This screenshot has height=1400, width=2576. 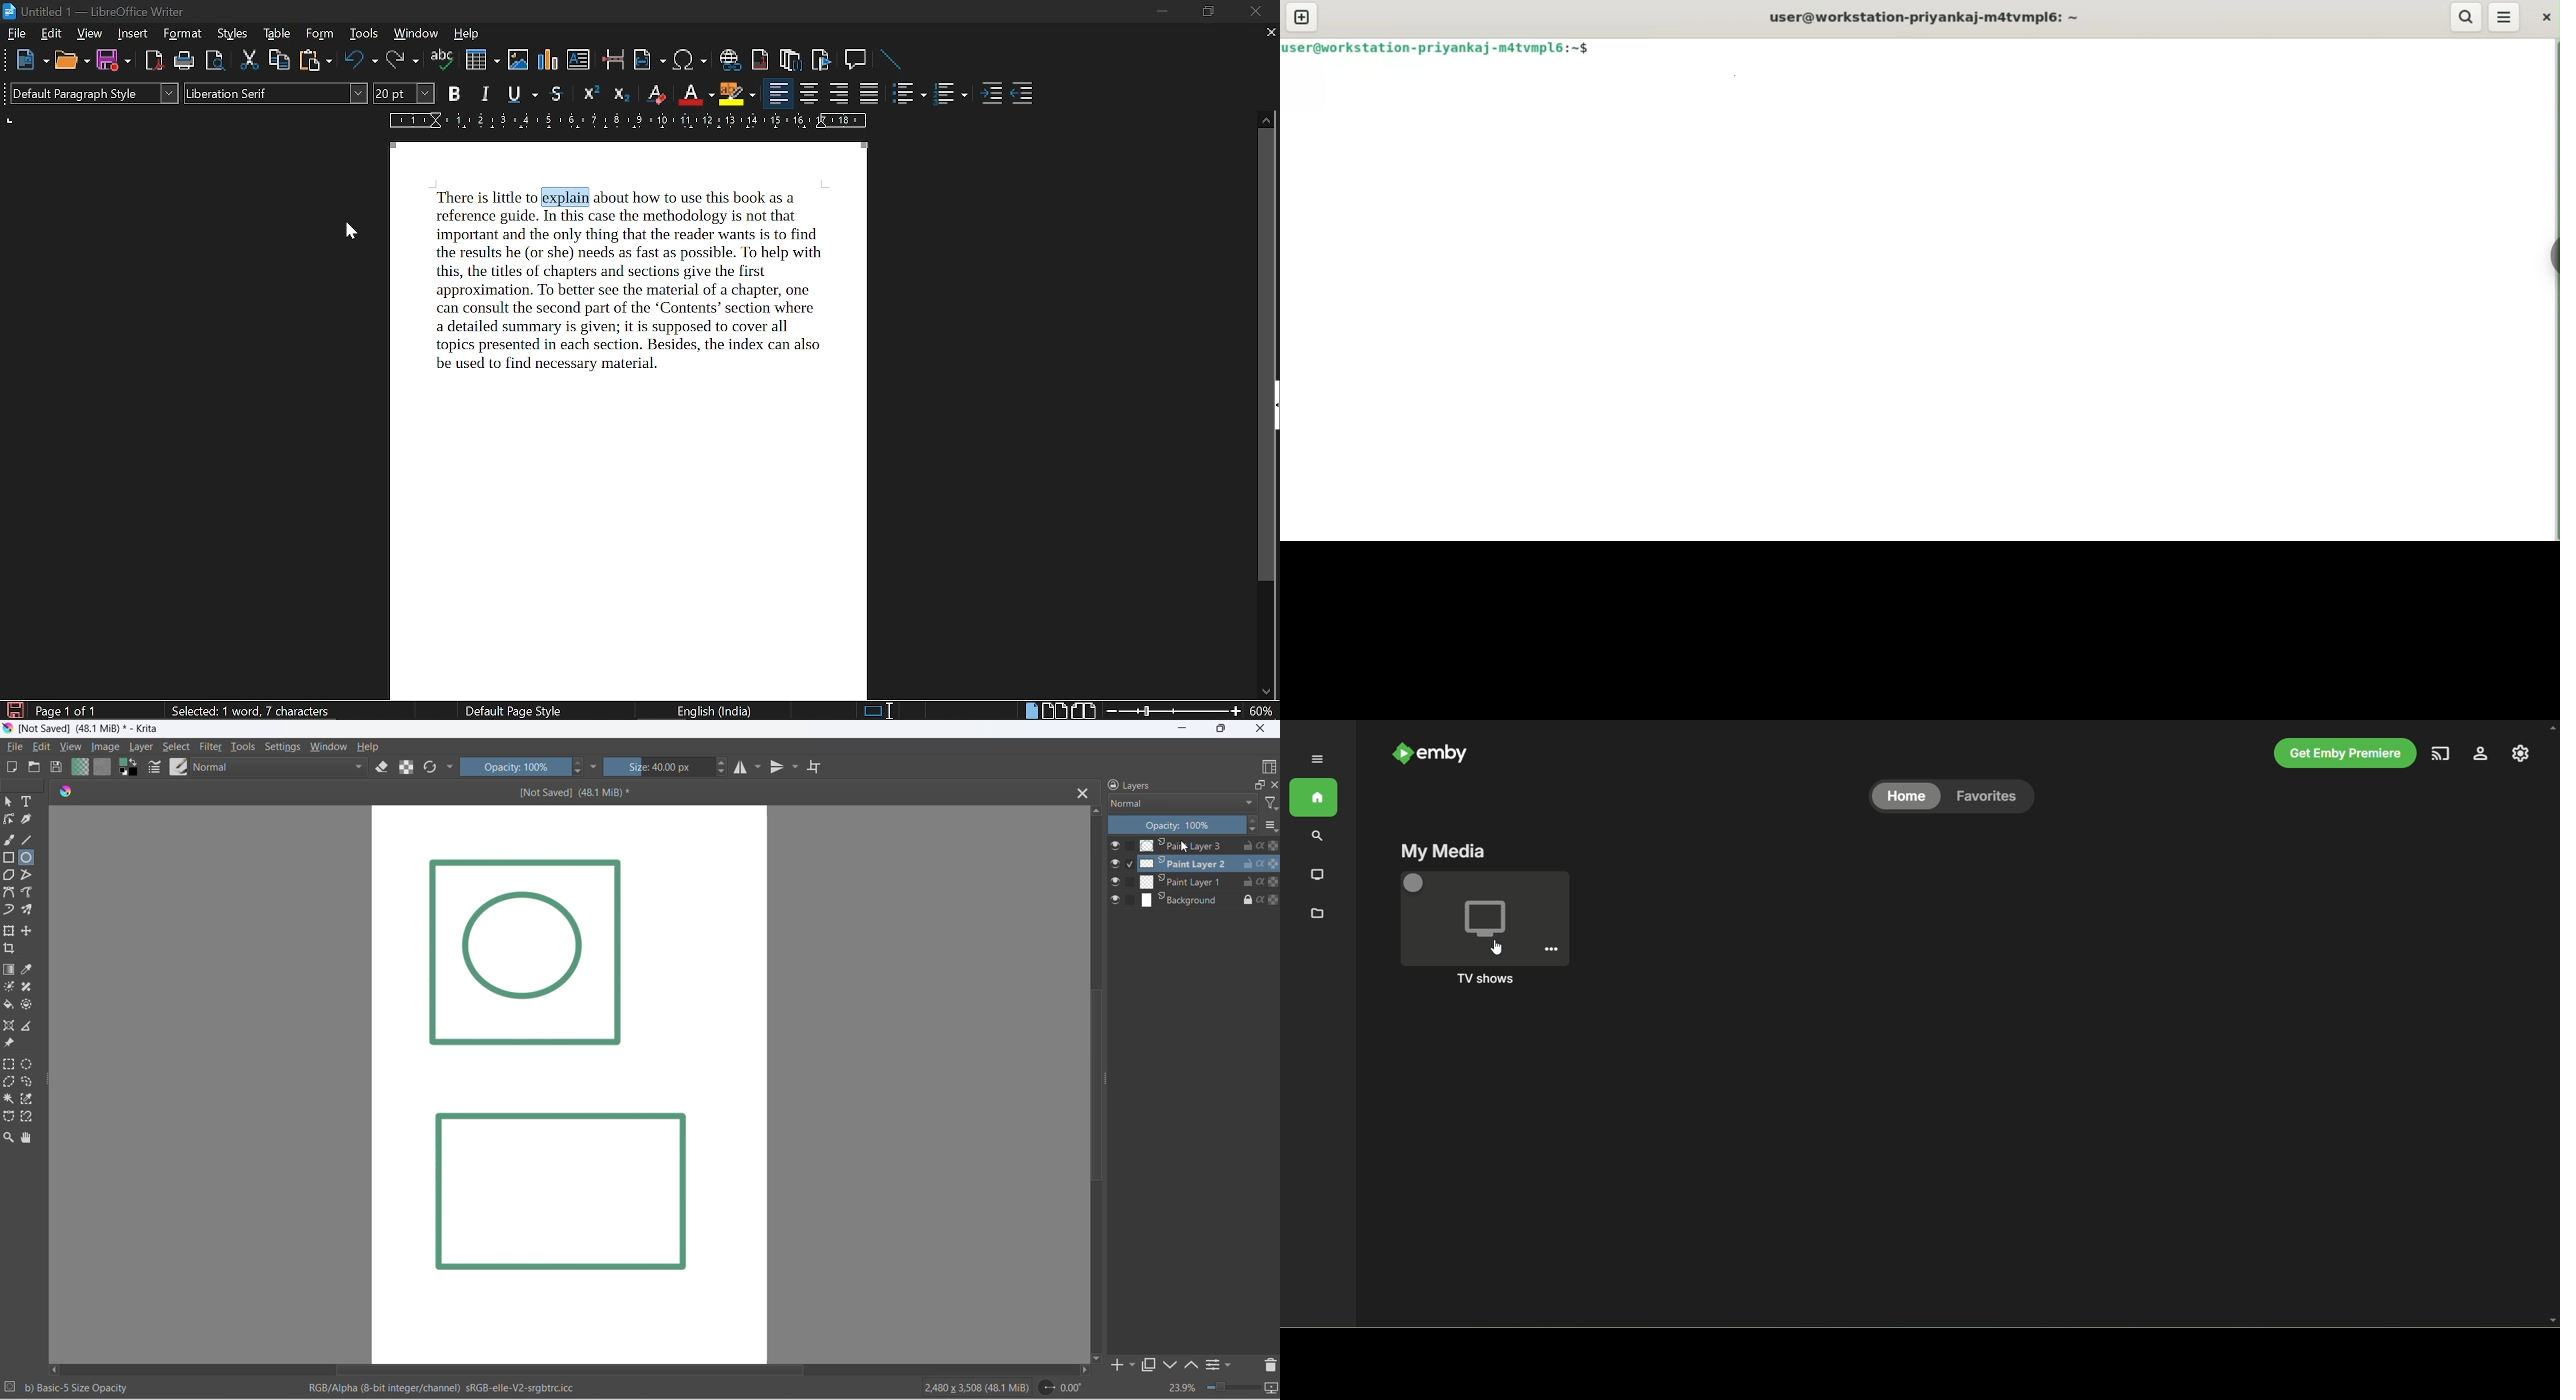 What do you see at coordinates (1272, 825) in the screenshot?
I see `options` at bounding box center [1272, 825].